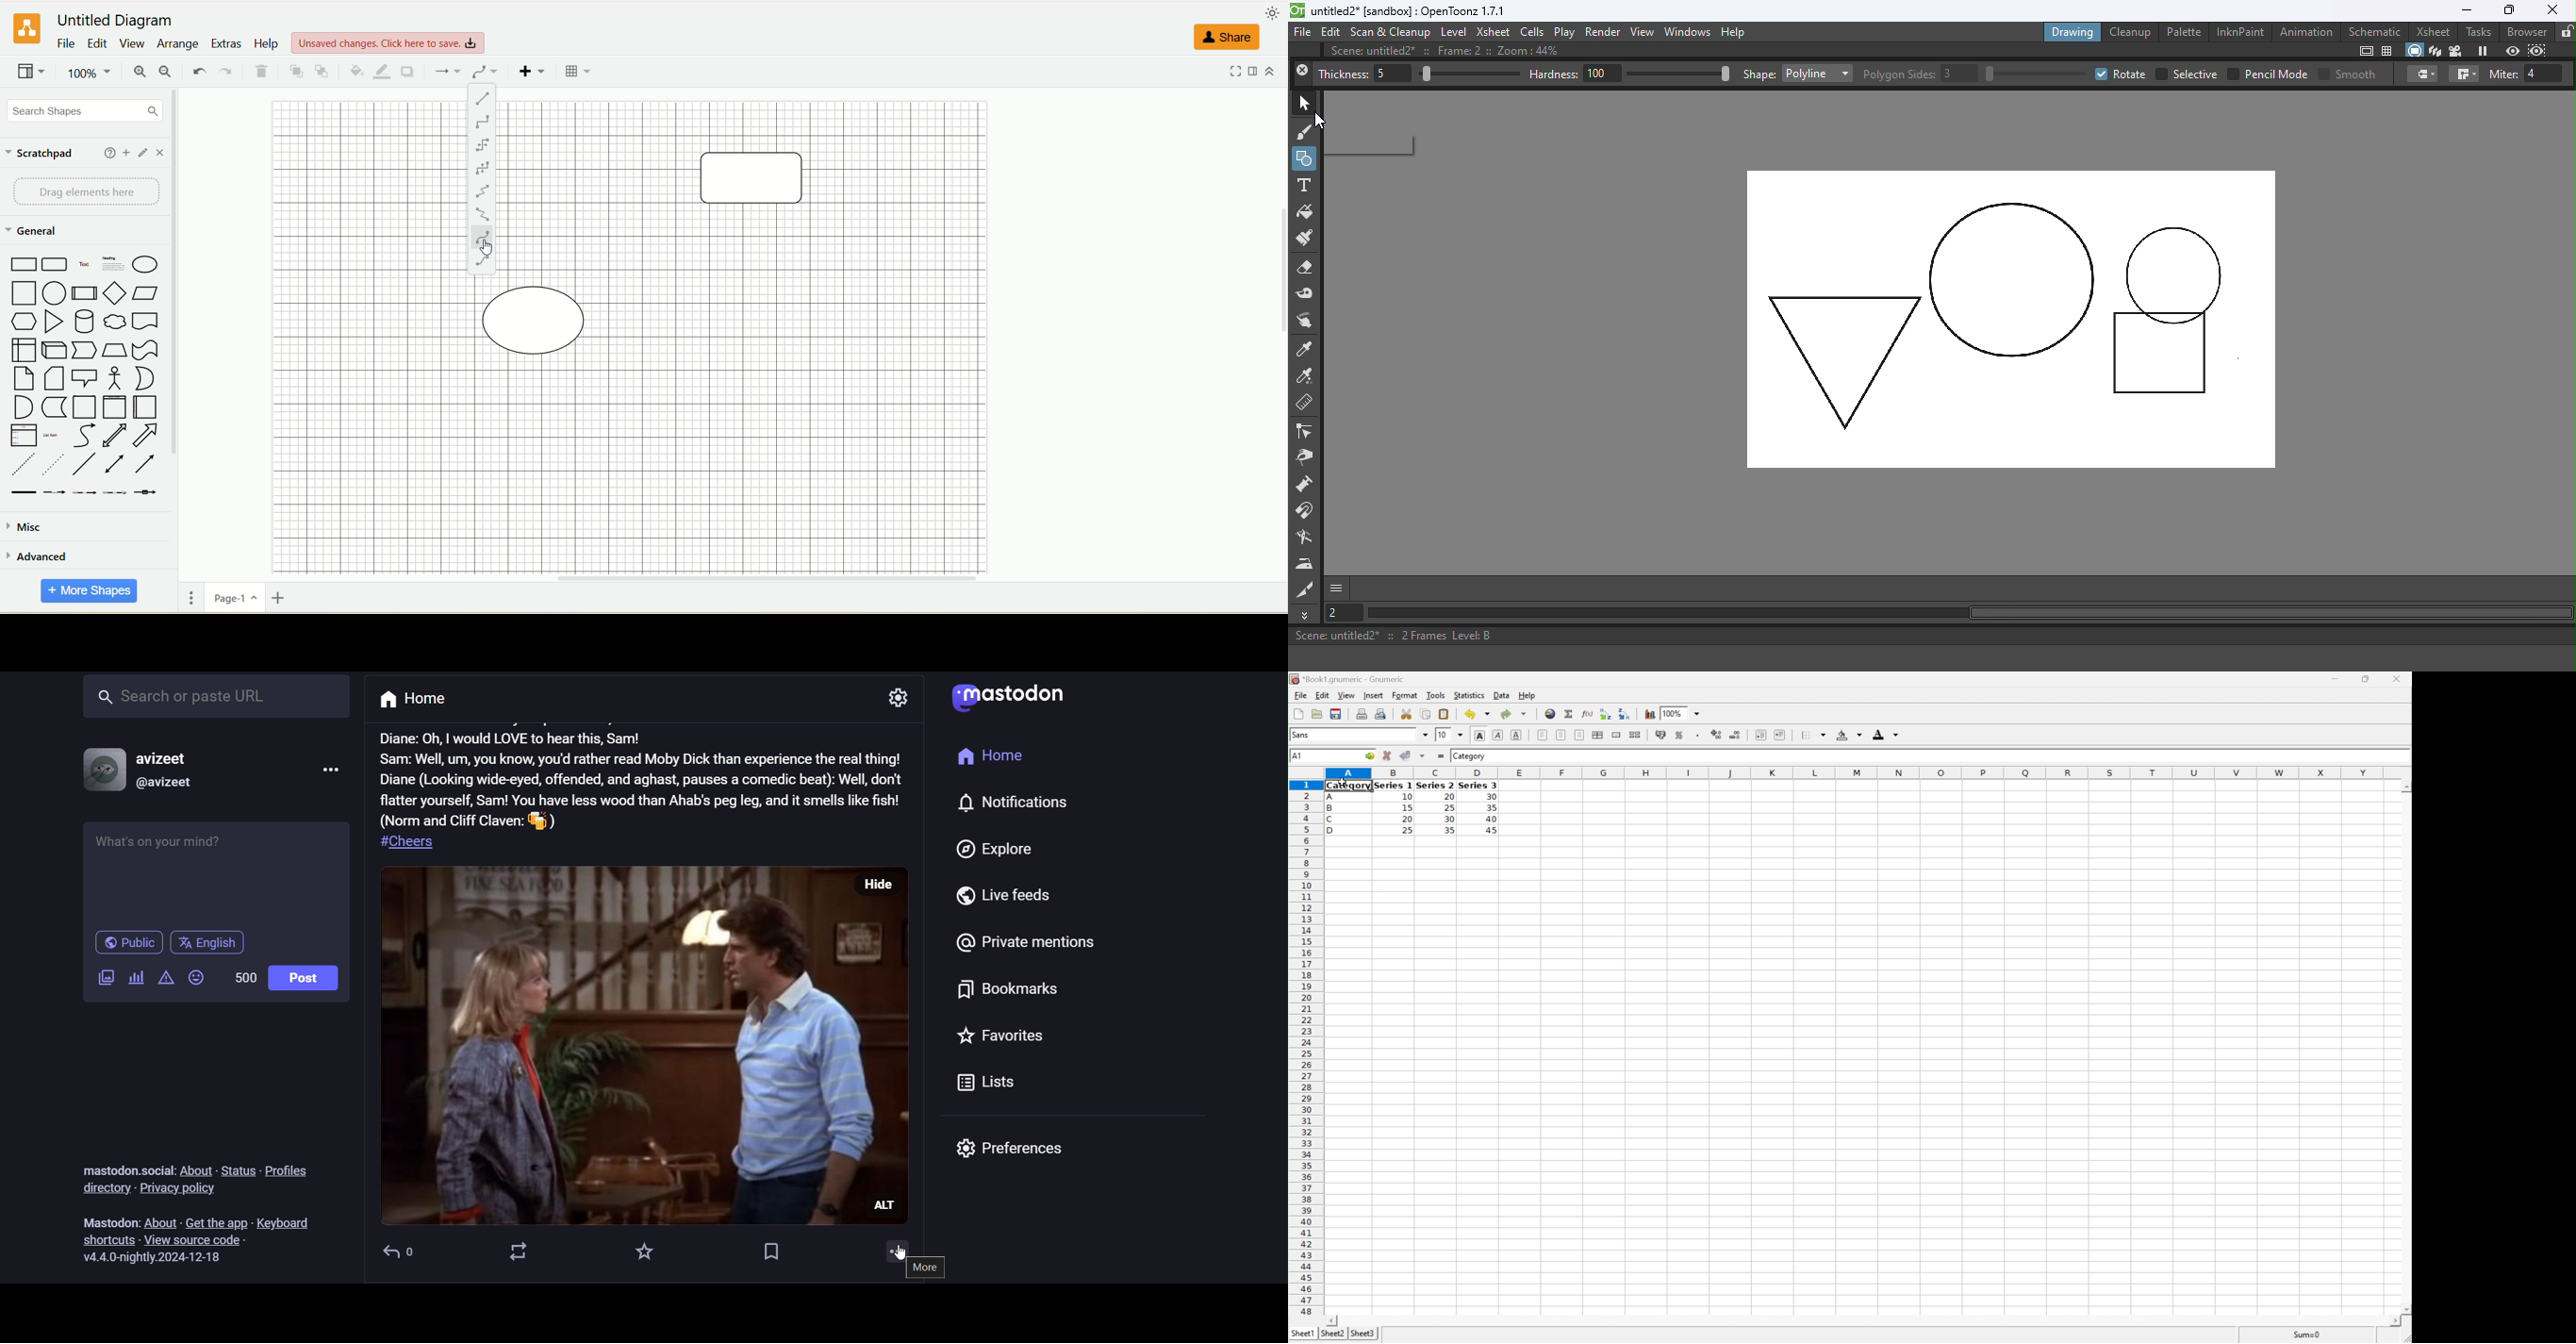  I want to click on 45, so click(1491, 829).